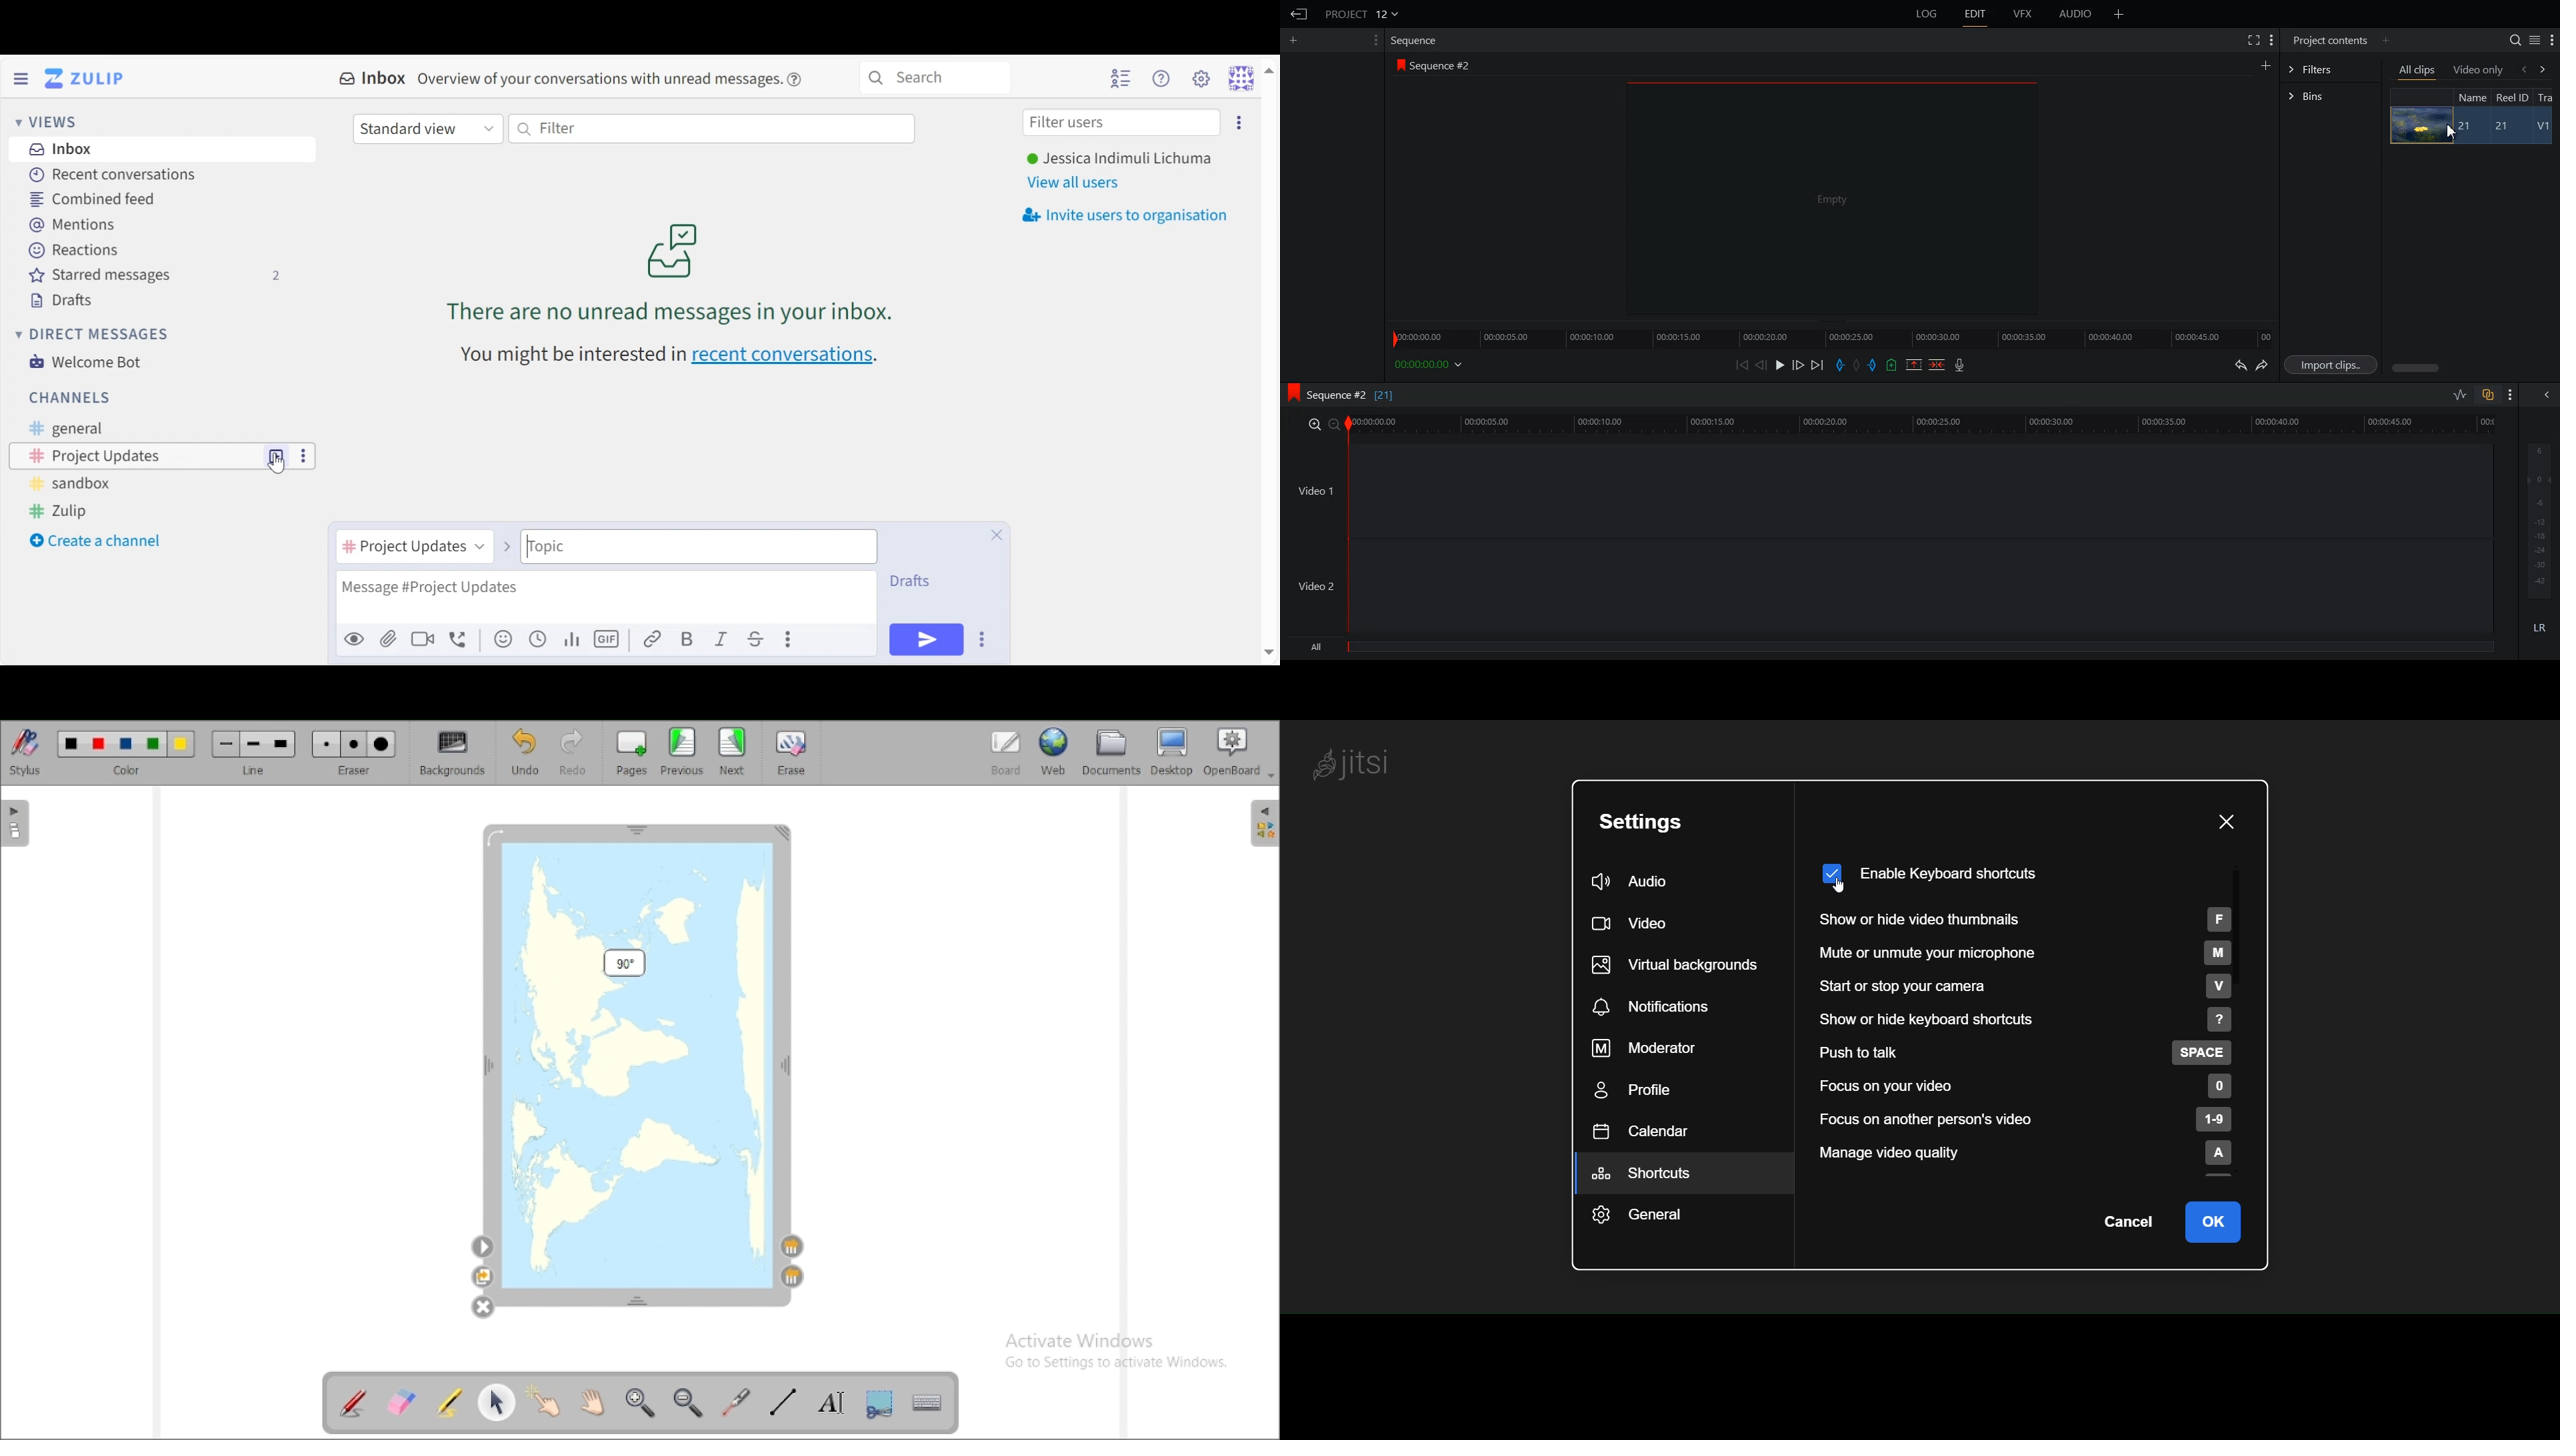 The width and height of the screenshot is (2576, 1456). I want to click on 21, so click(2466, 126).